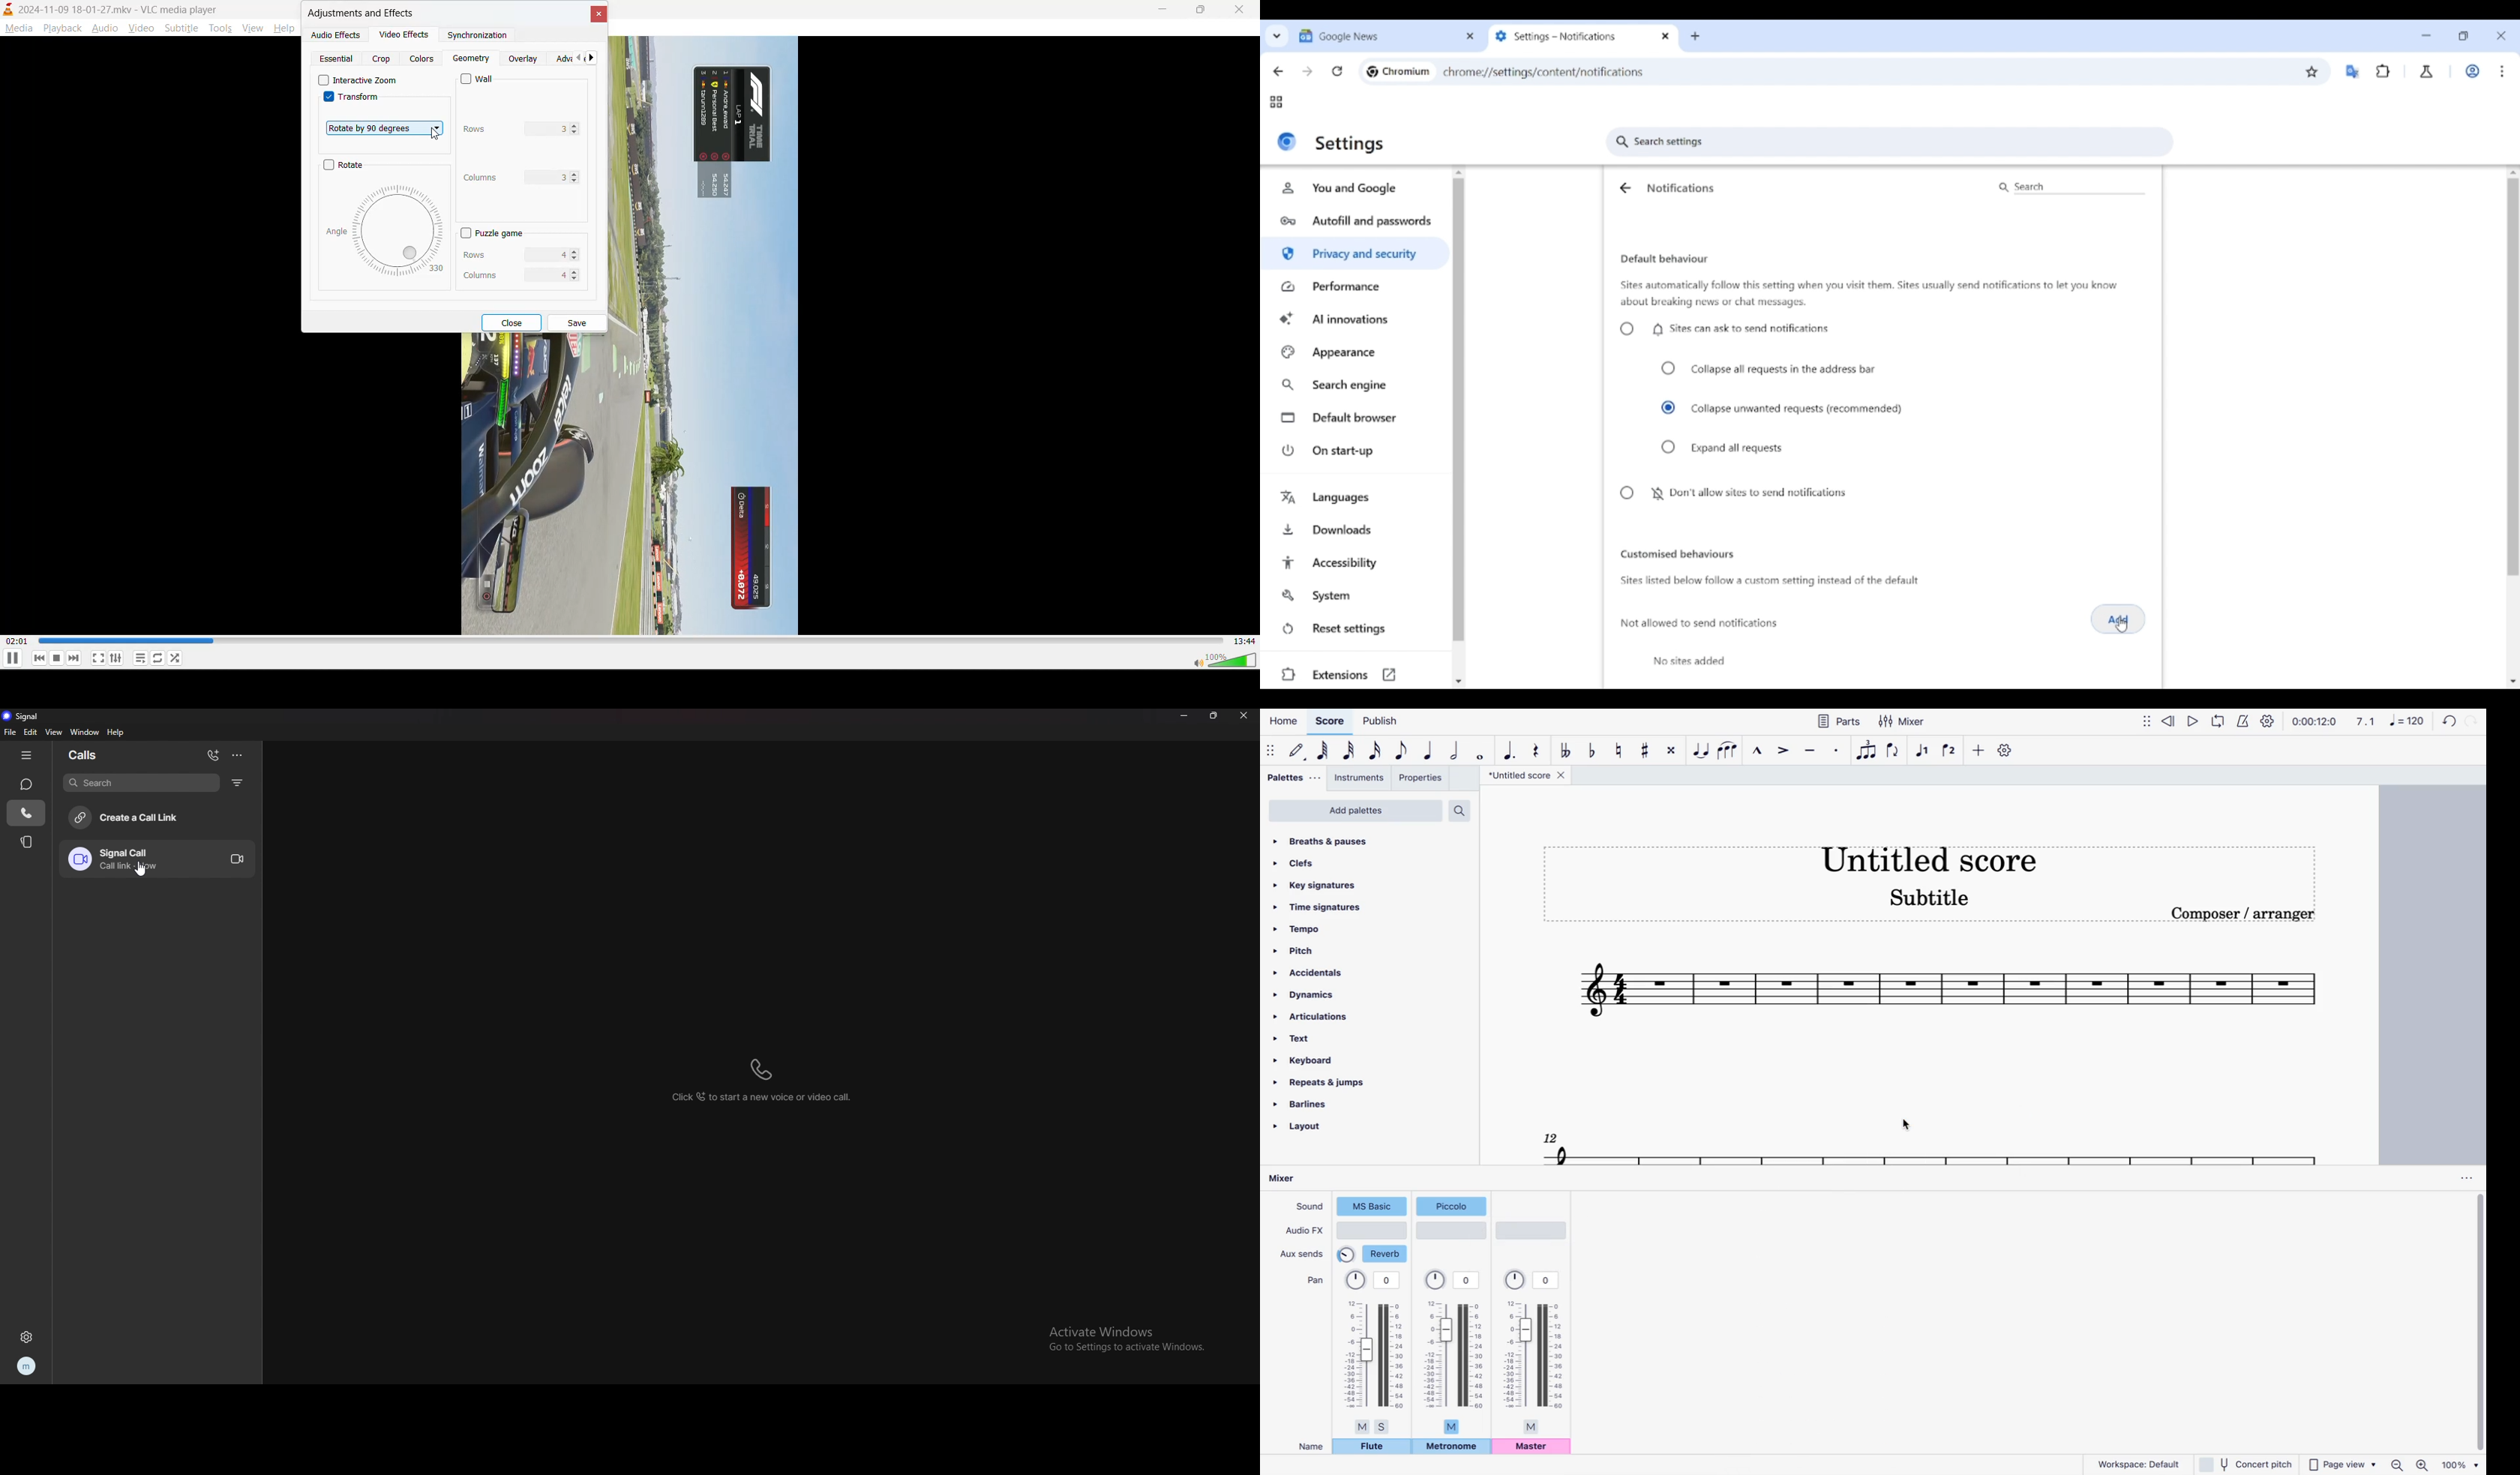 This screenshot has height=1484, width=2520. What do you see at coordinates (1835, 754) in the screenshot?
I see `staccato` at bounding box center [1835, 754].